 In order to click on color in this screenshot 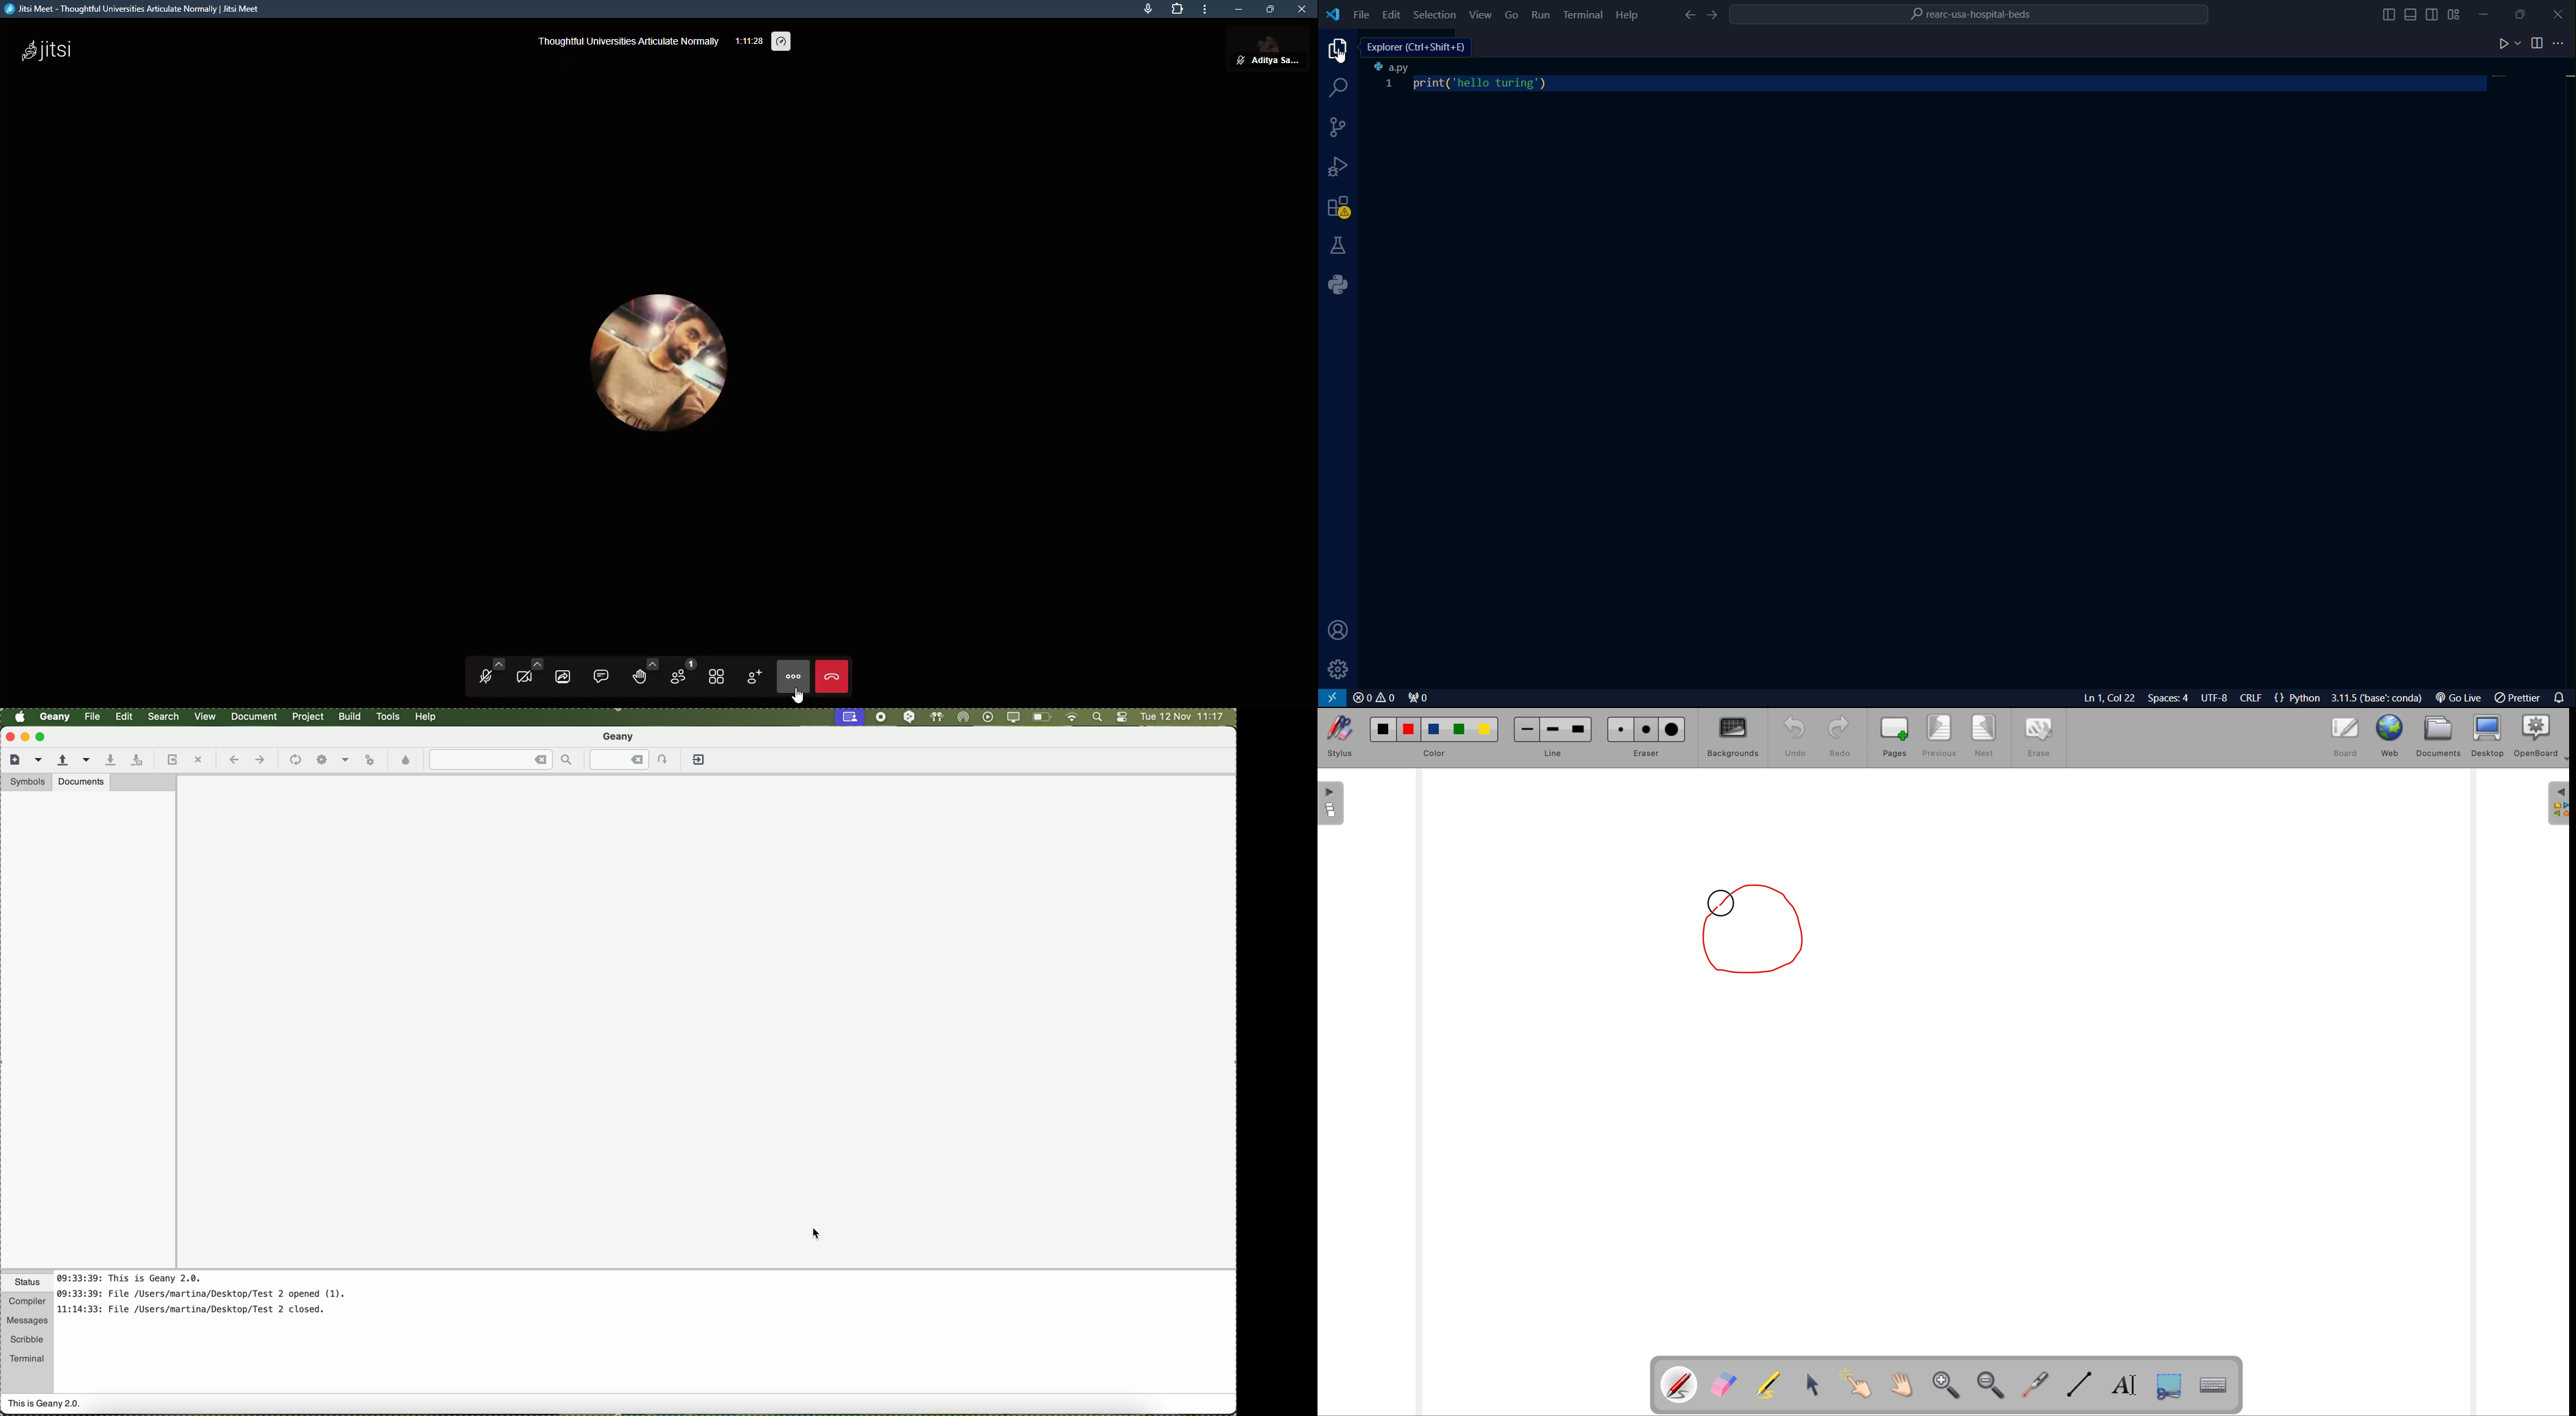, I will do `click(1436, 738)`.